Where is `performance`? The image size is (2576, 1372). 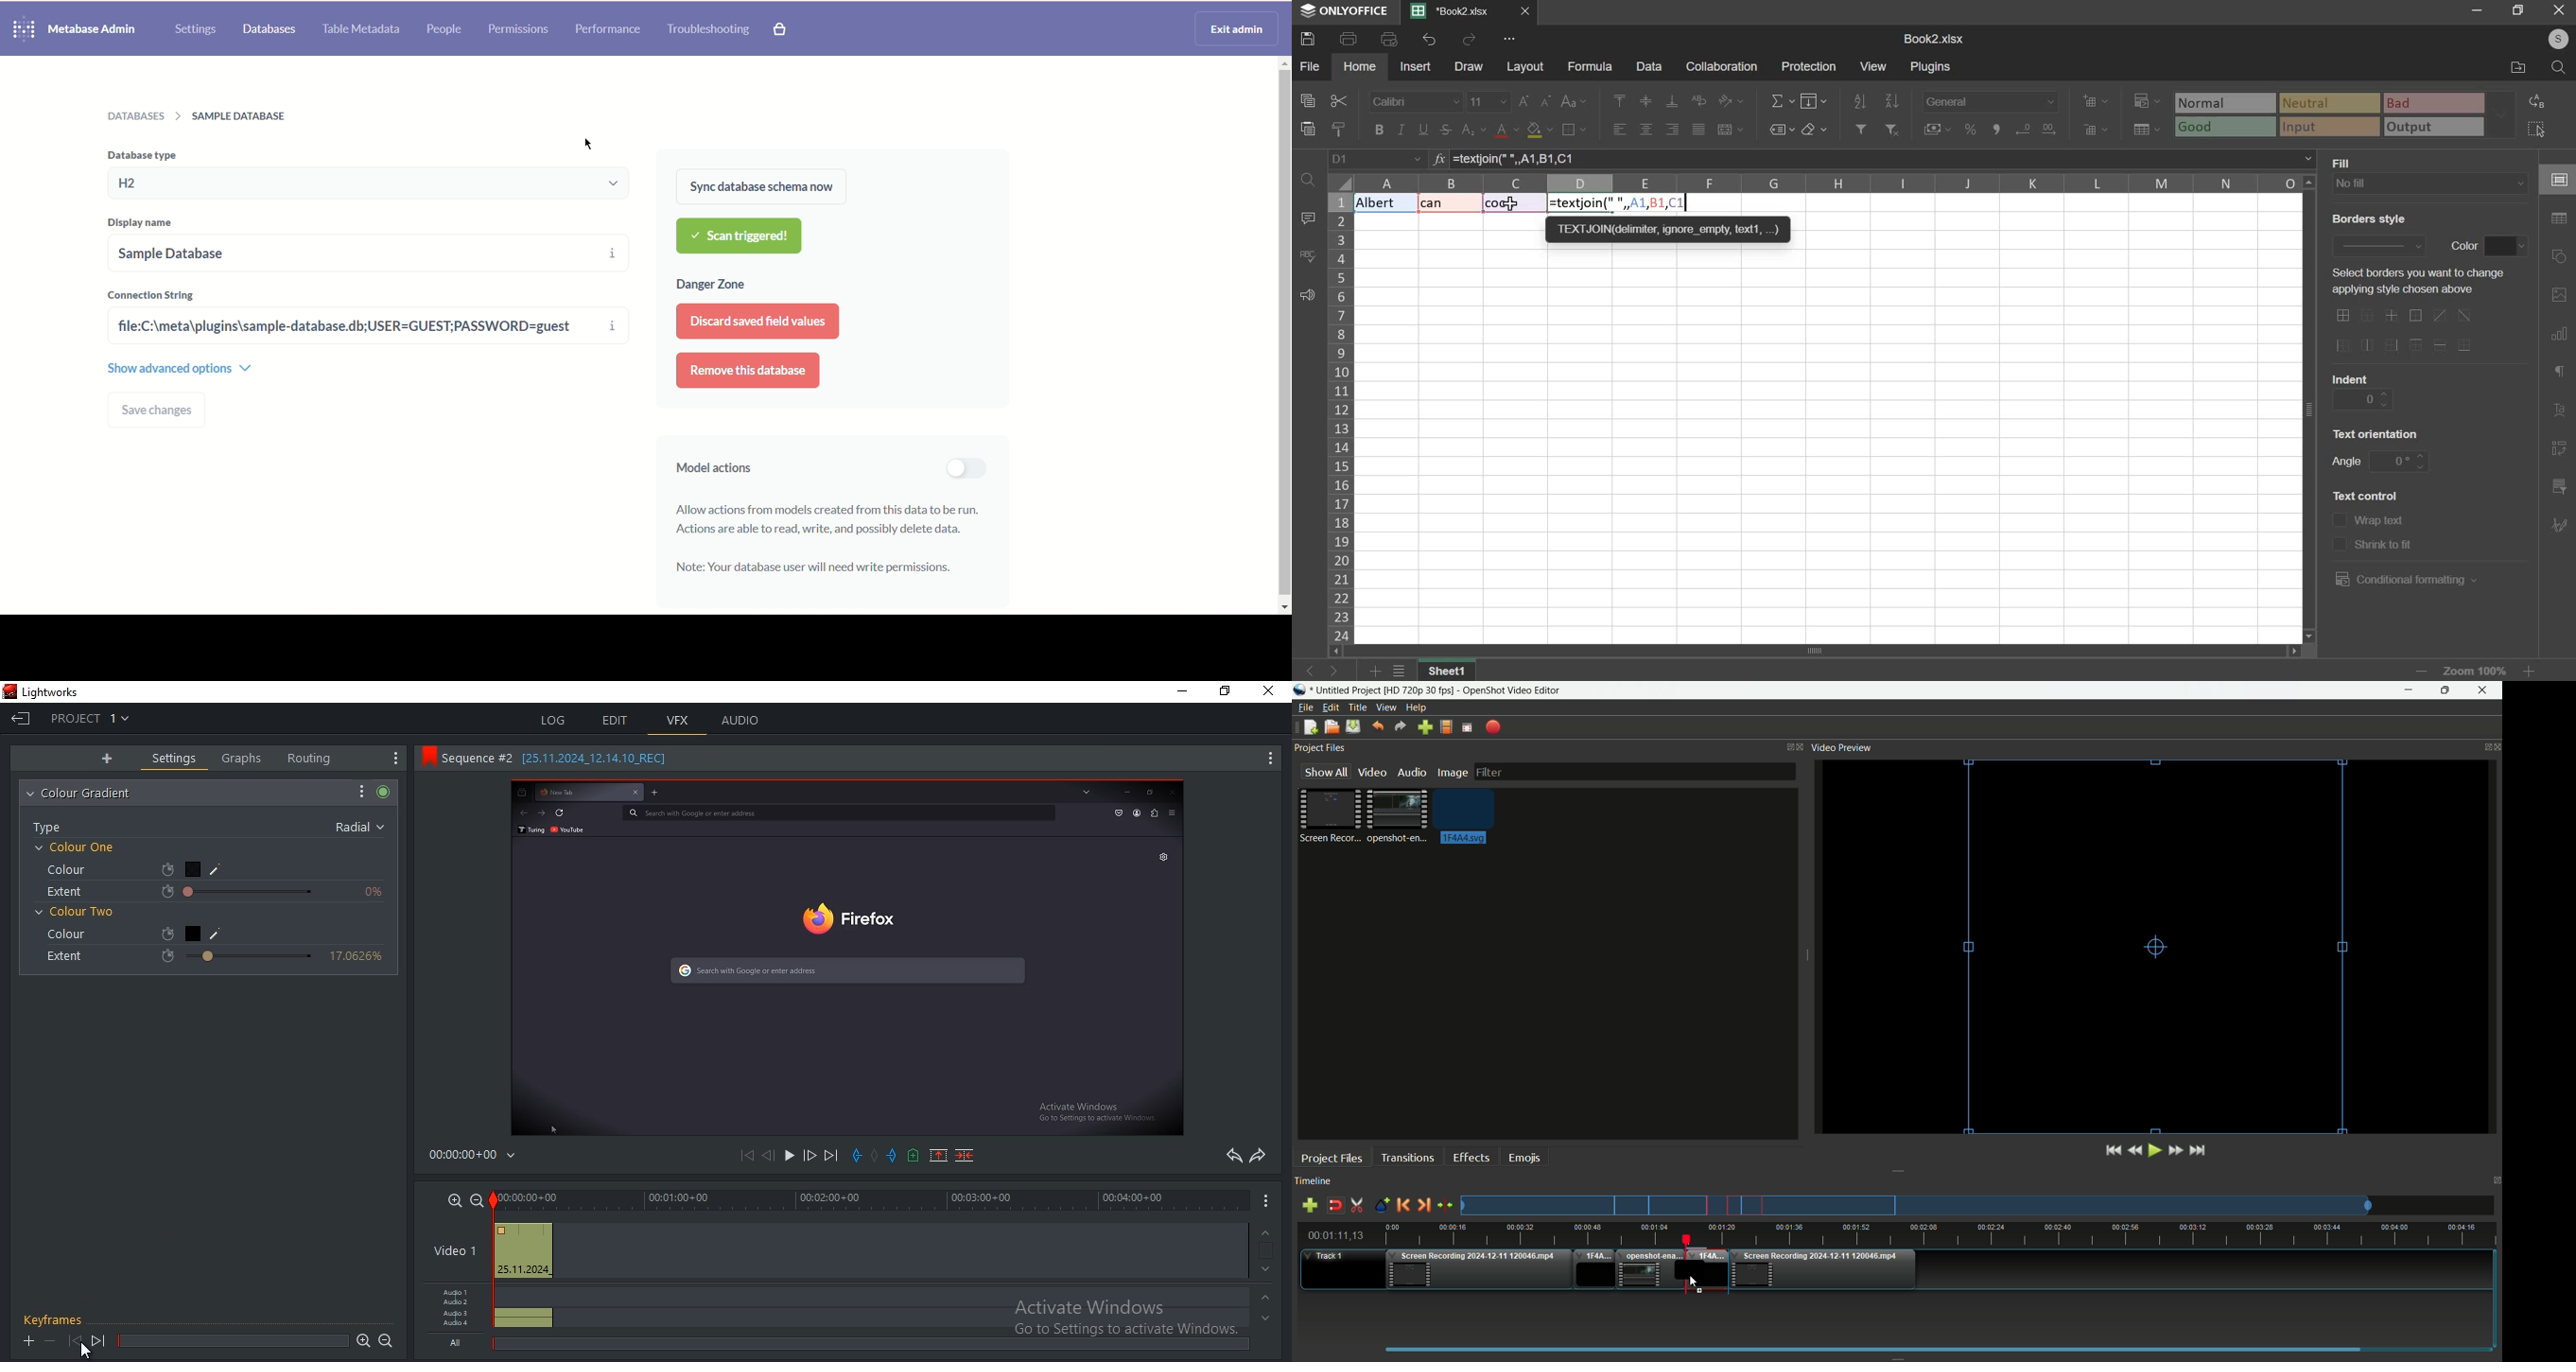 performance is located at coordinates (608, 30).